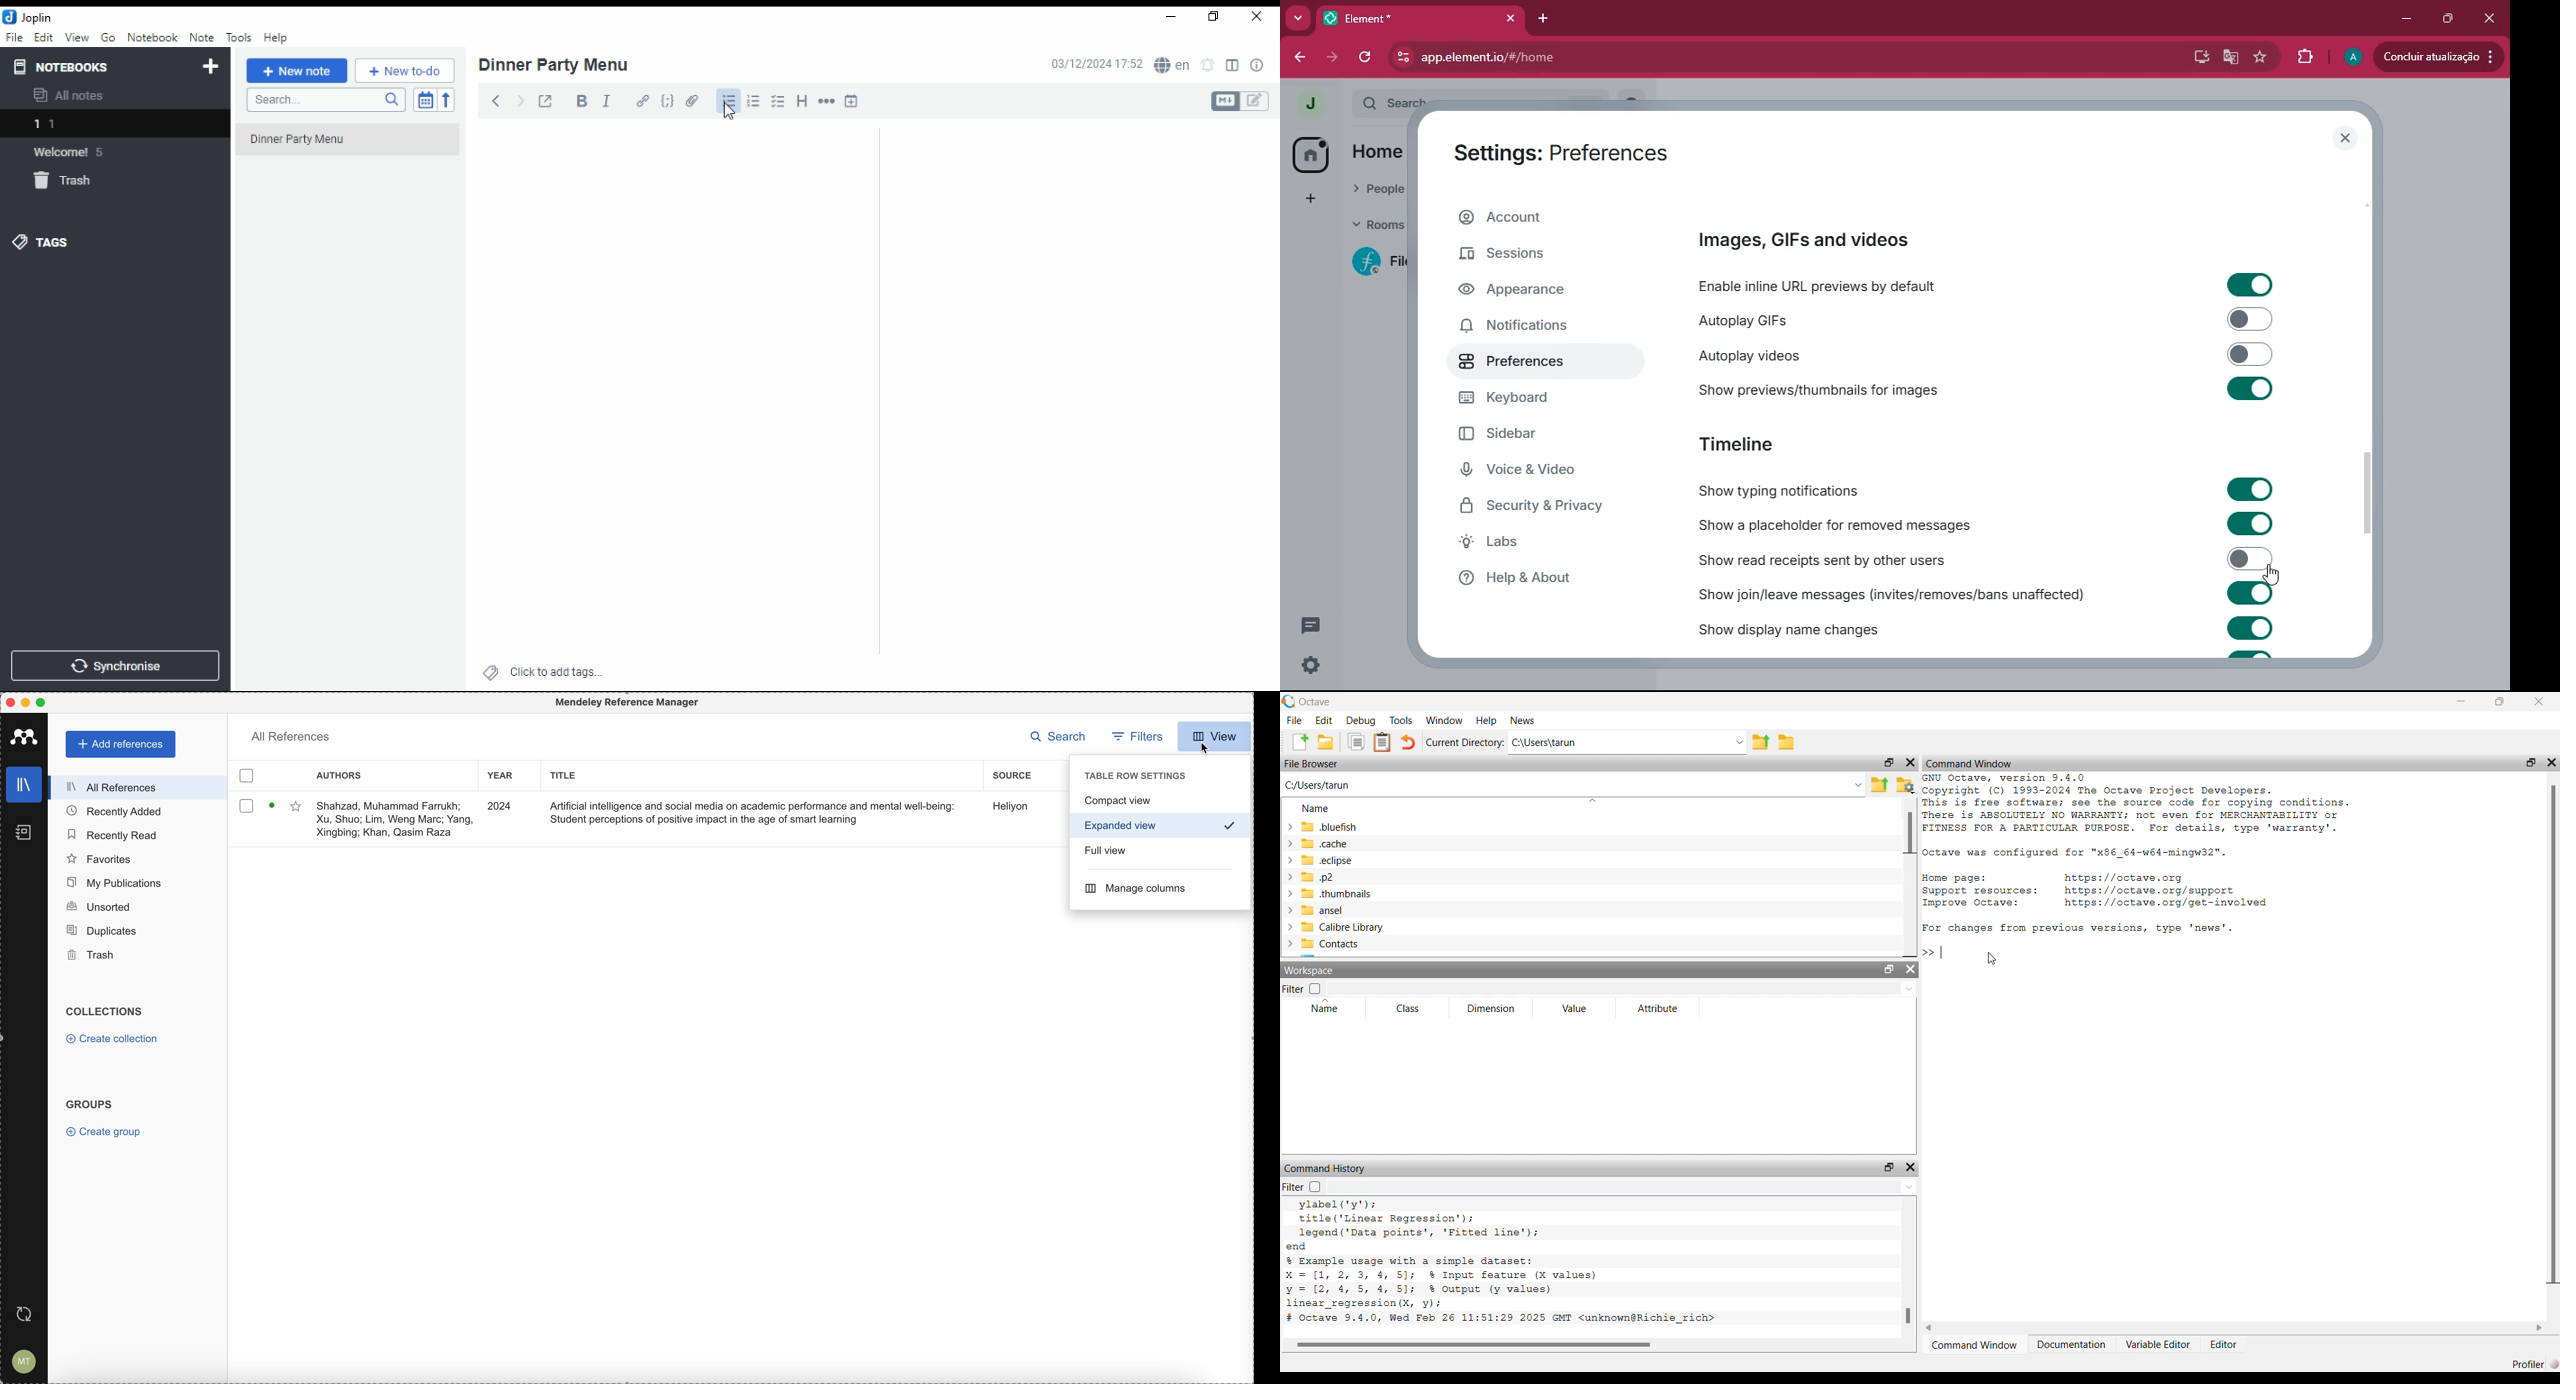  Describe the element at coordinates (1541, 216) in the screenshot. I see `account` at that location.